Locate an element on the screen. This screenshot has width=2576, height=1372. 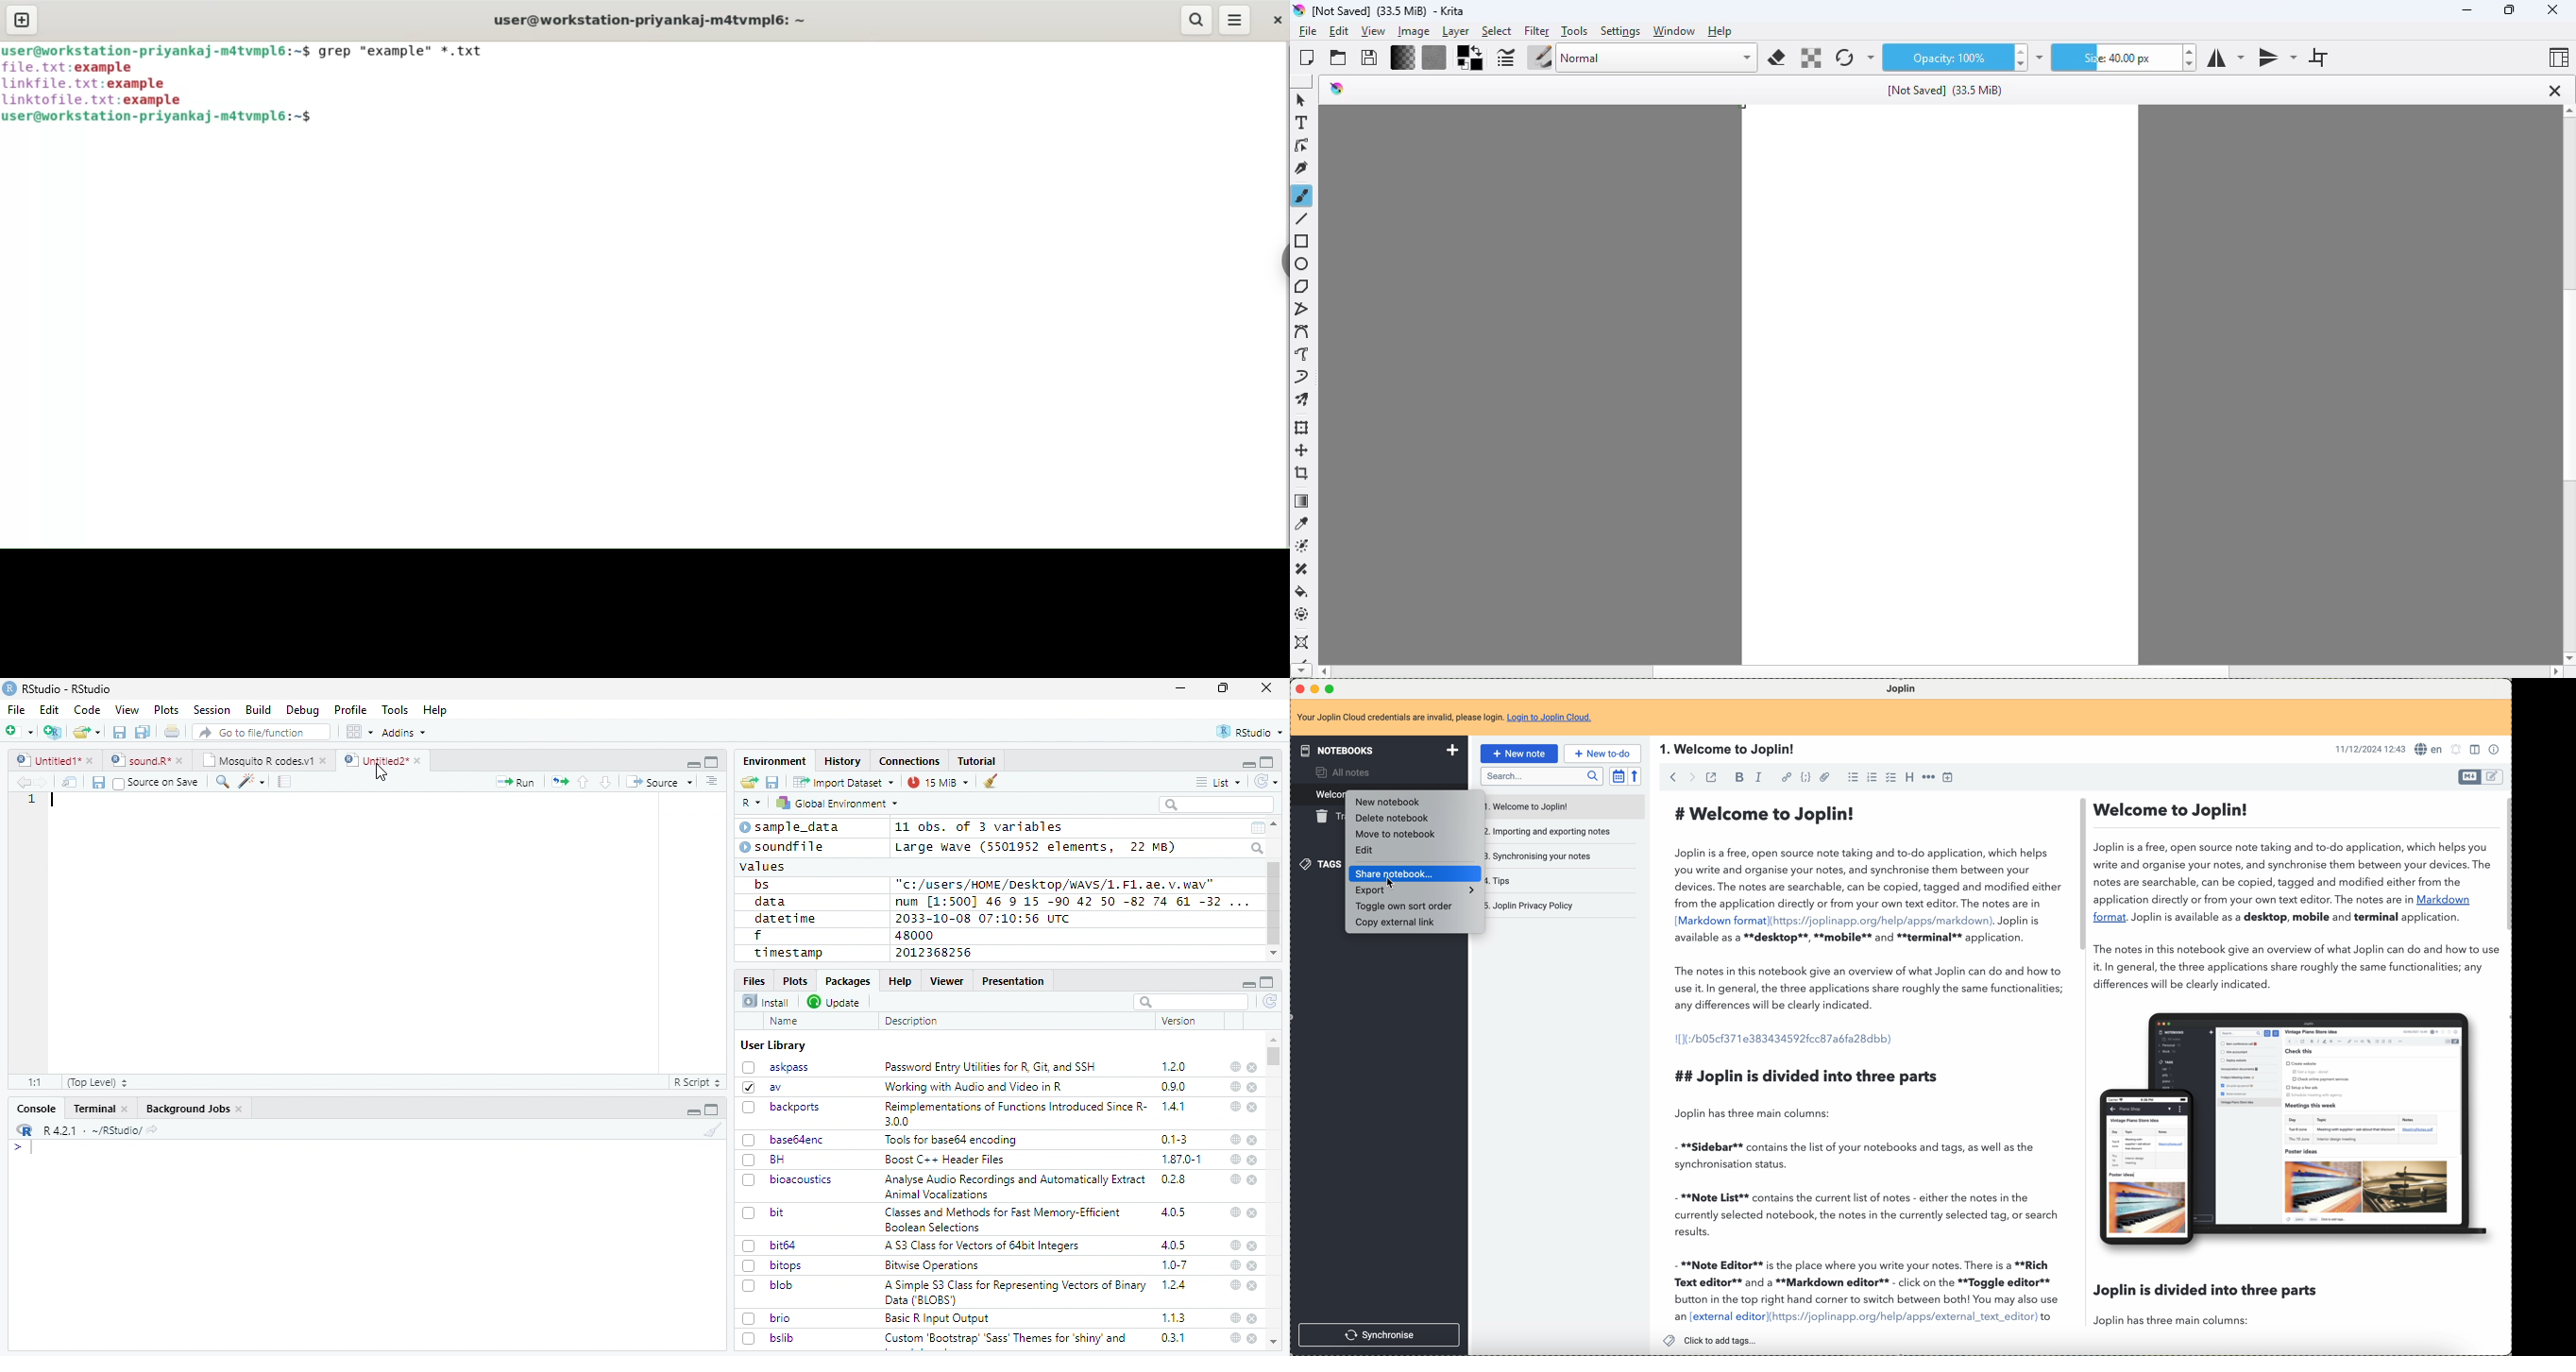
edit is located at coordinates (1369, 850).